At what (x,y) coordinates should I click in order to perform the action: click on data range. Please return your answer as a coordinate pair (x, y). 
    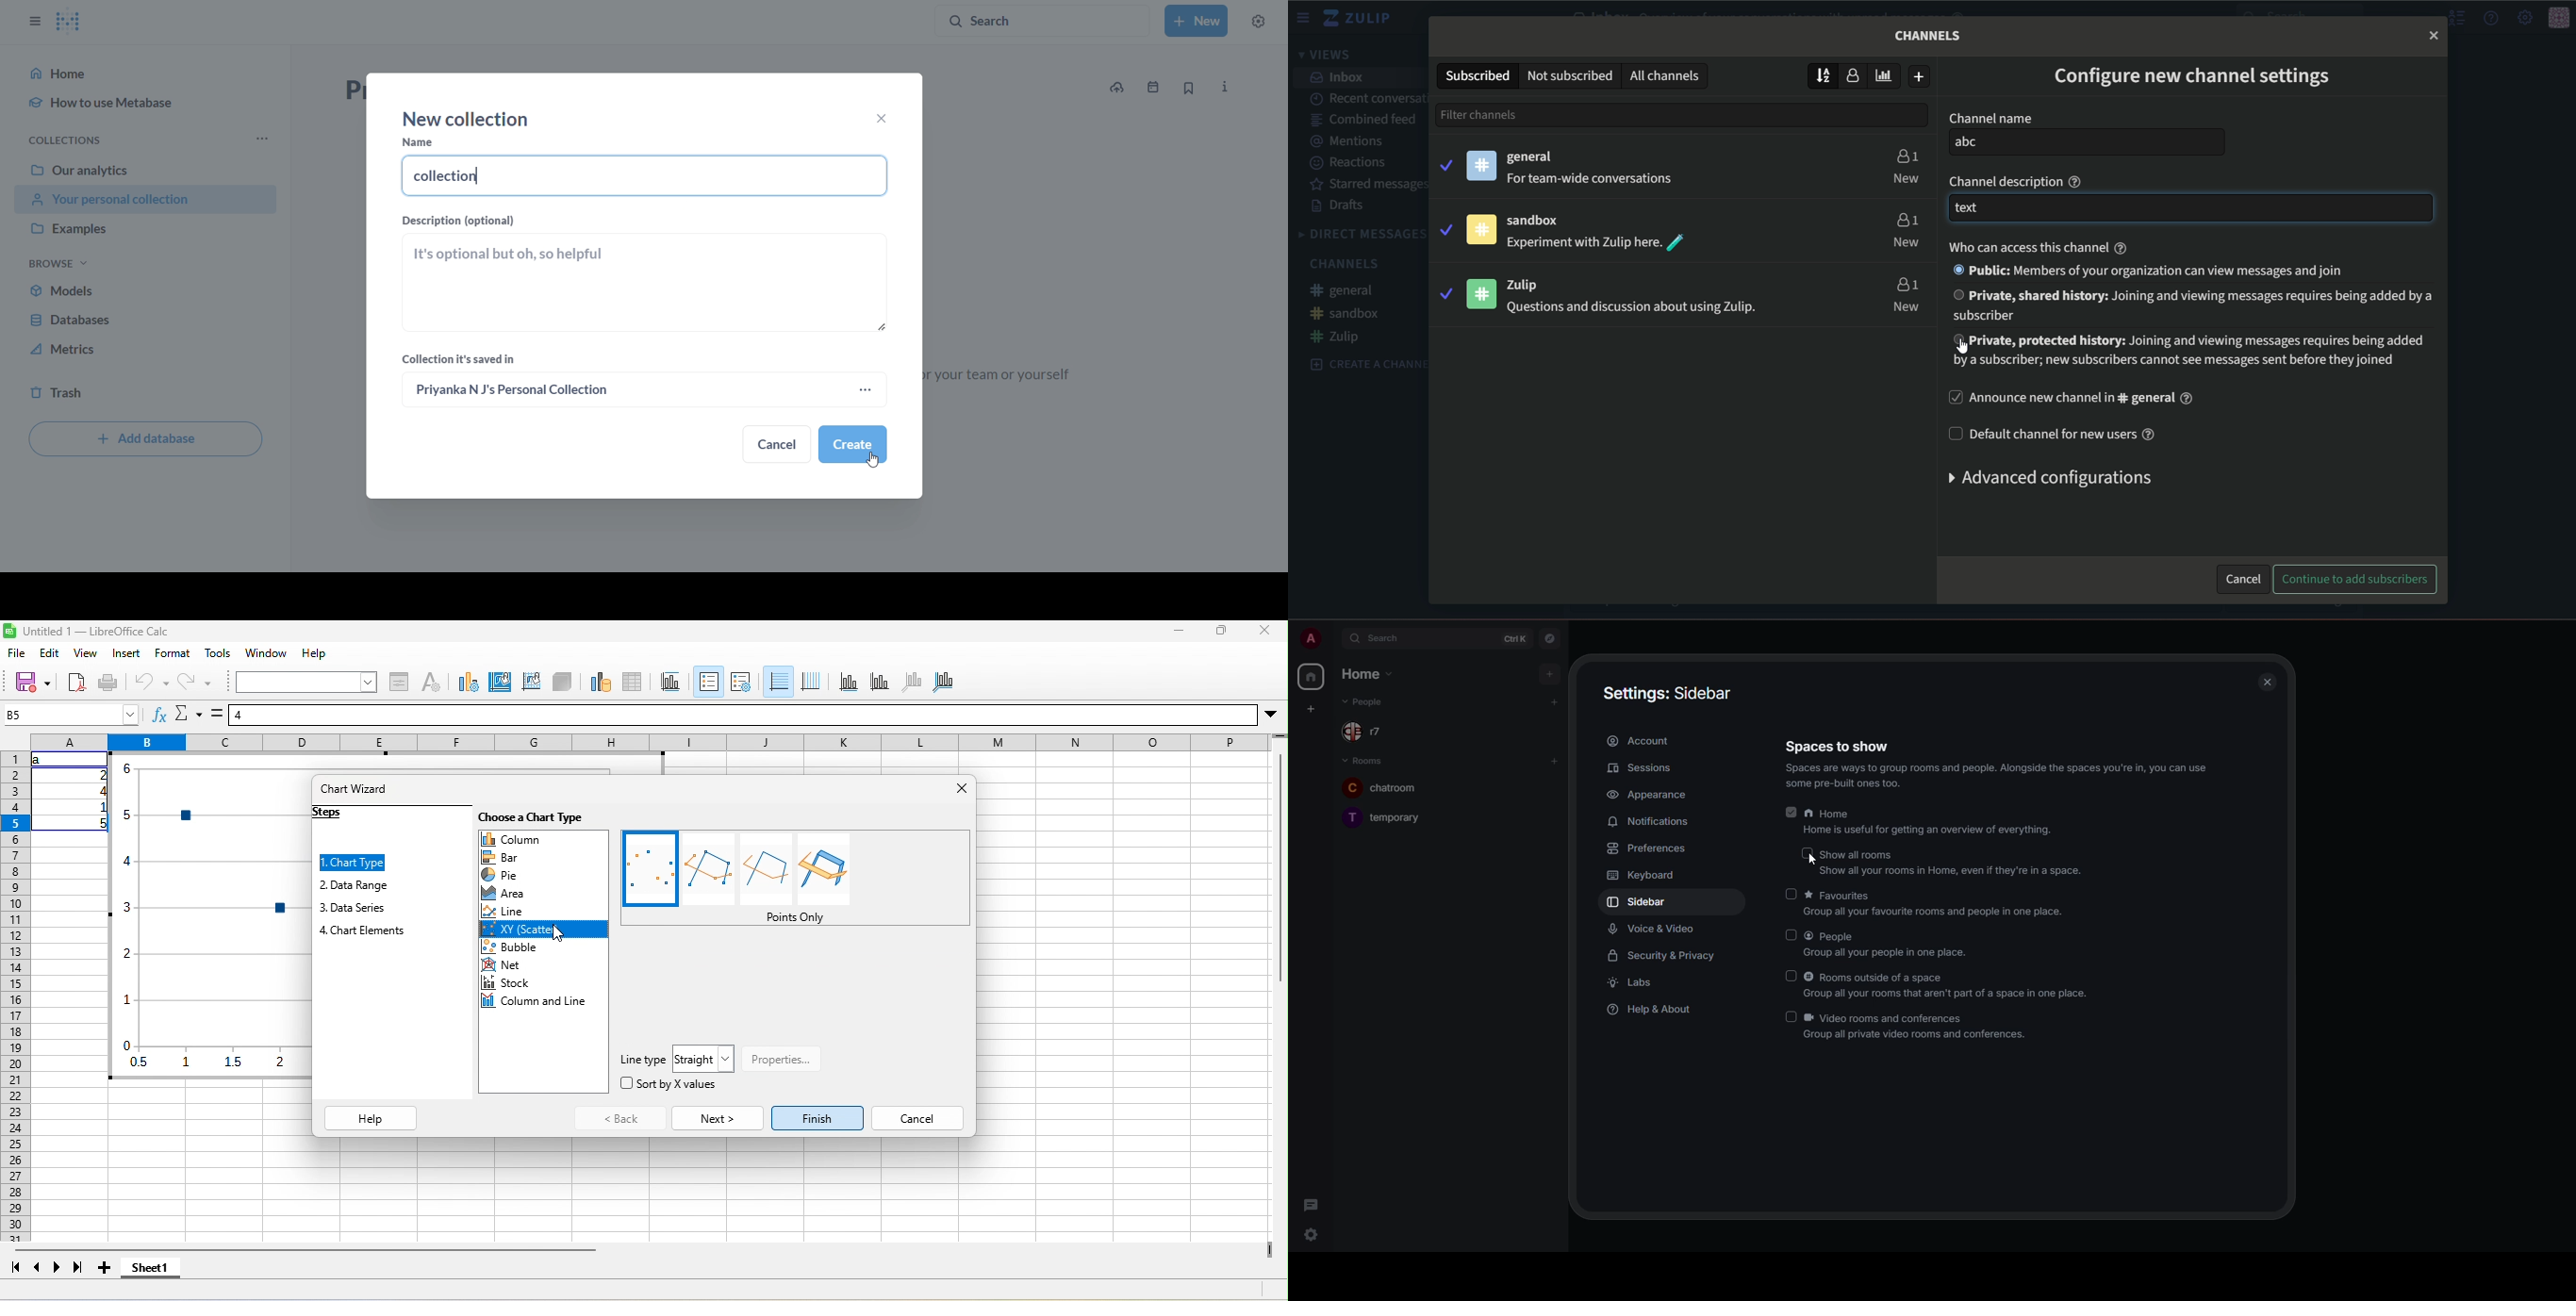
    Looking at the image, I should click on (602, 683).